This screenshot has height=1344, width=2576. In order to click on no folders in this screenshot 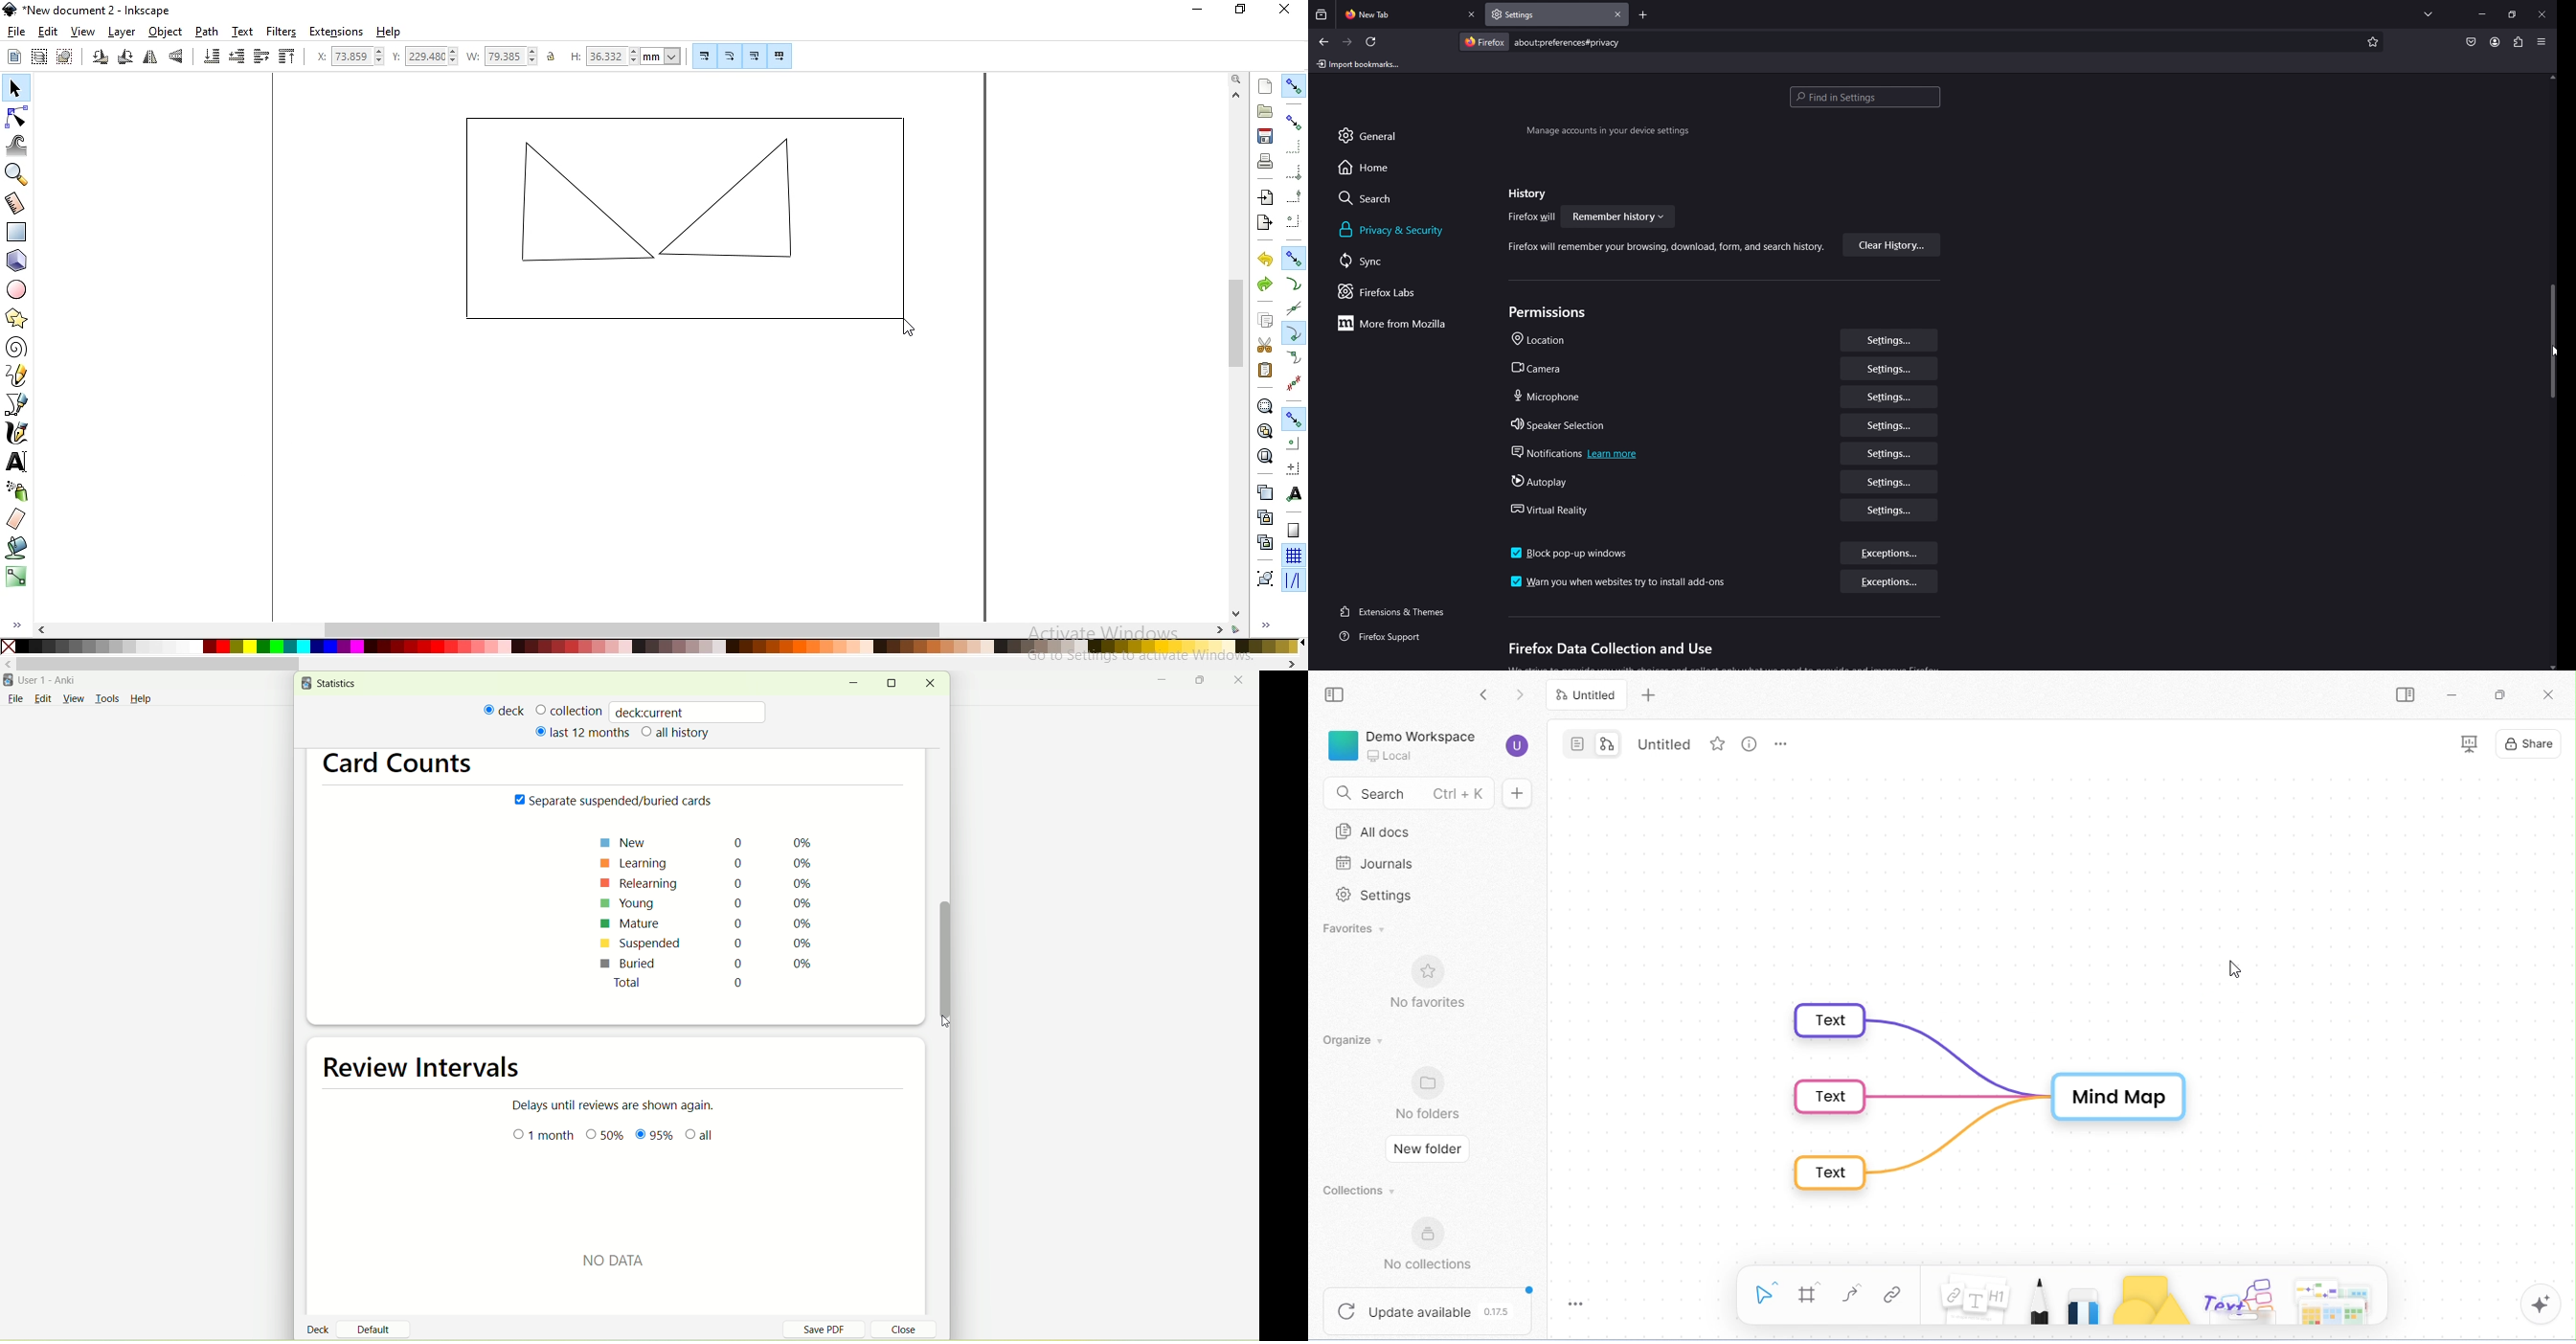, I will do `click(1431, 1092)`.